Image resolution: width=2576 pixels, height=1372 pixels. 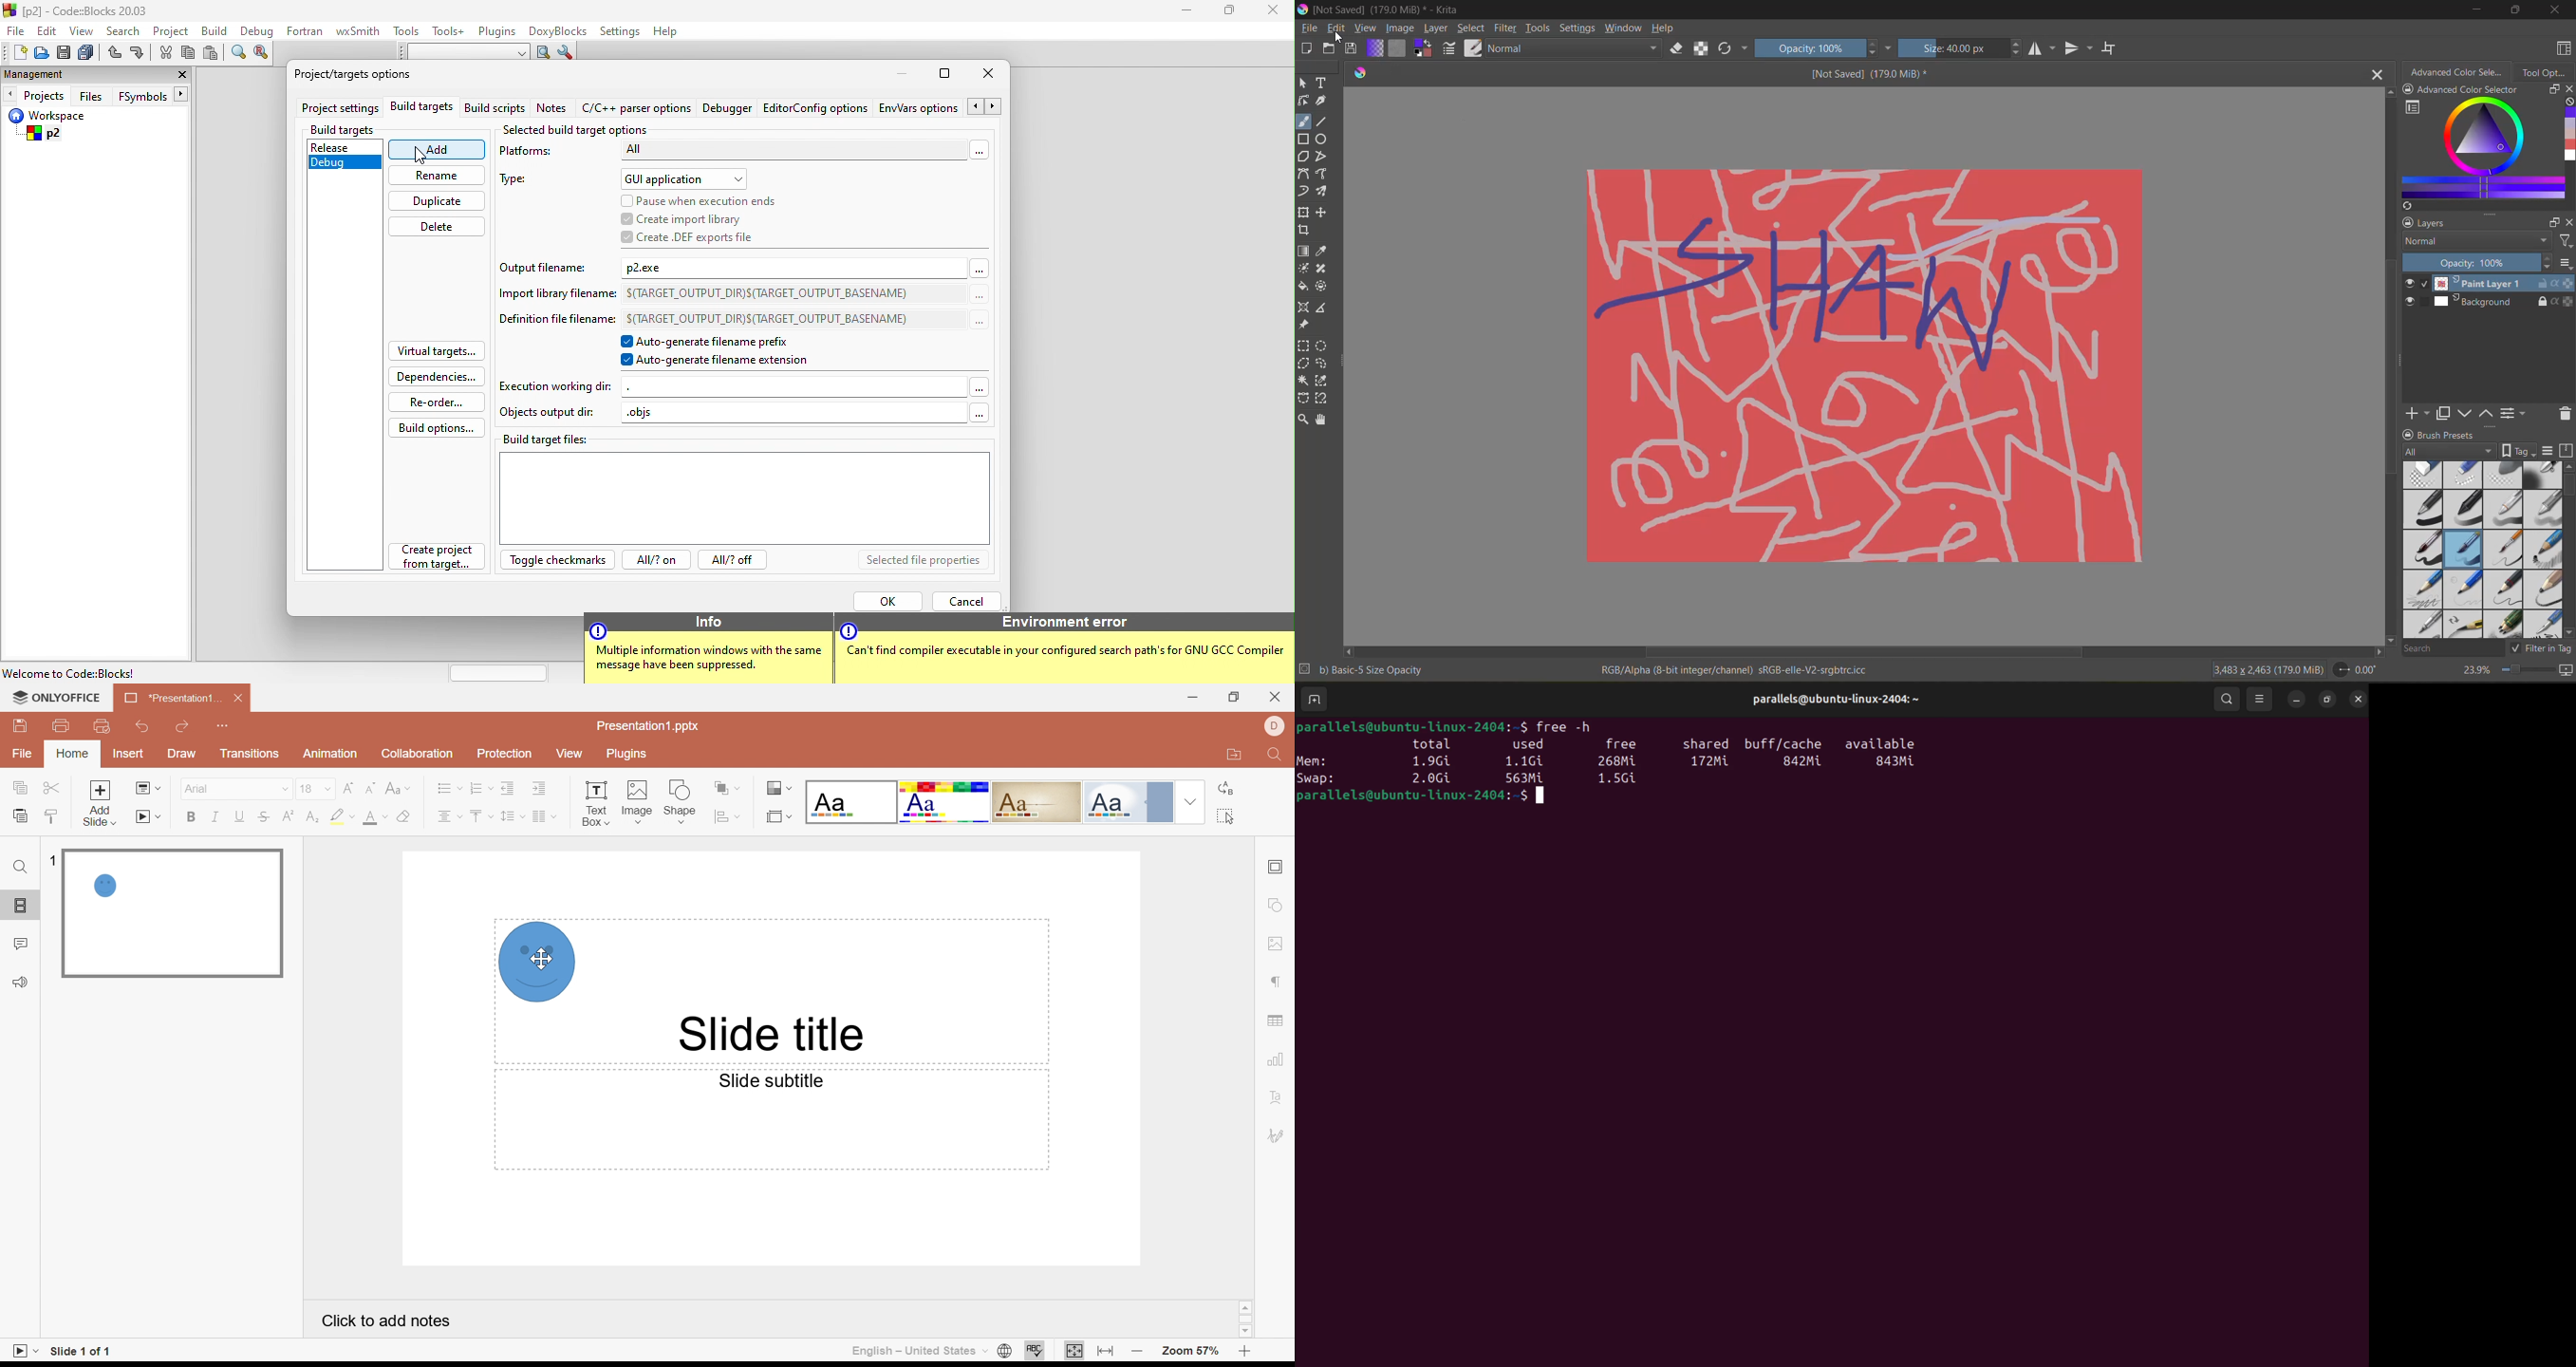 What do you see at coordinates (2568, 489) in the screenshot?
I see `vertical scroll bar` at bounding box center [2568, 489].